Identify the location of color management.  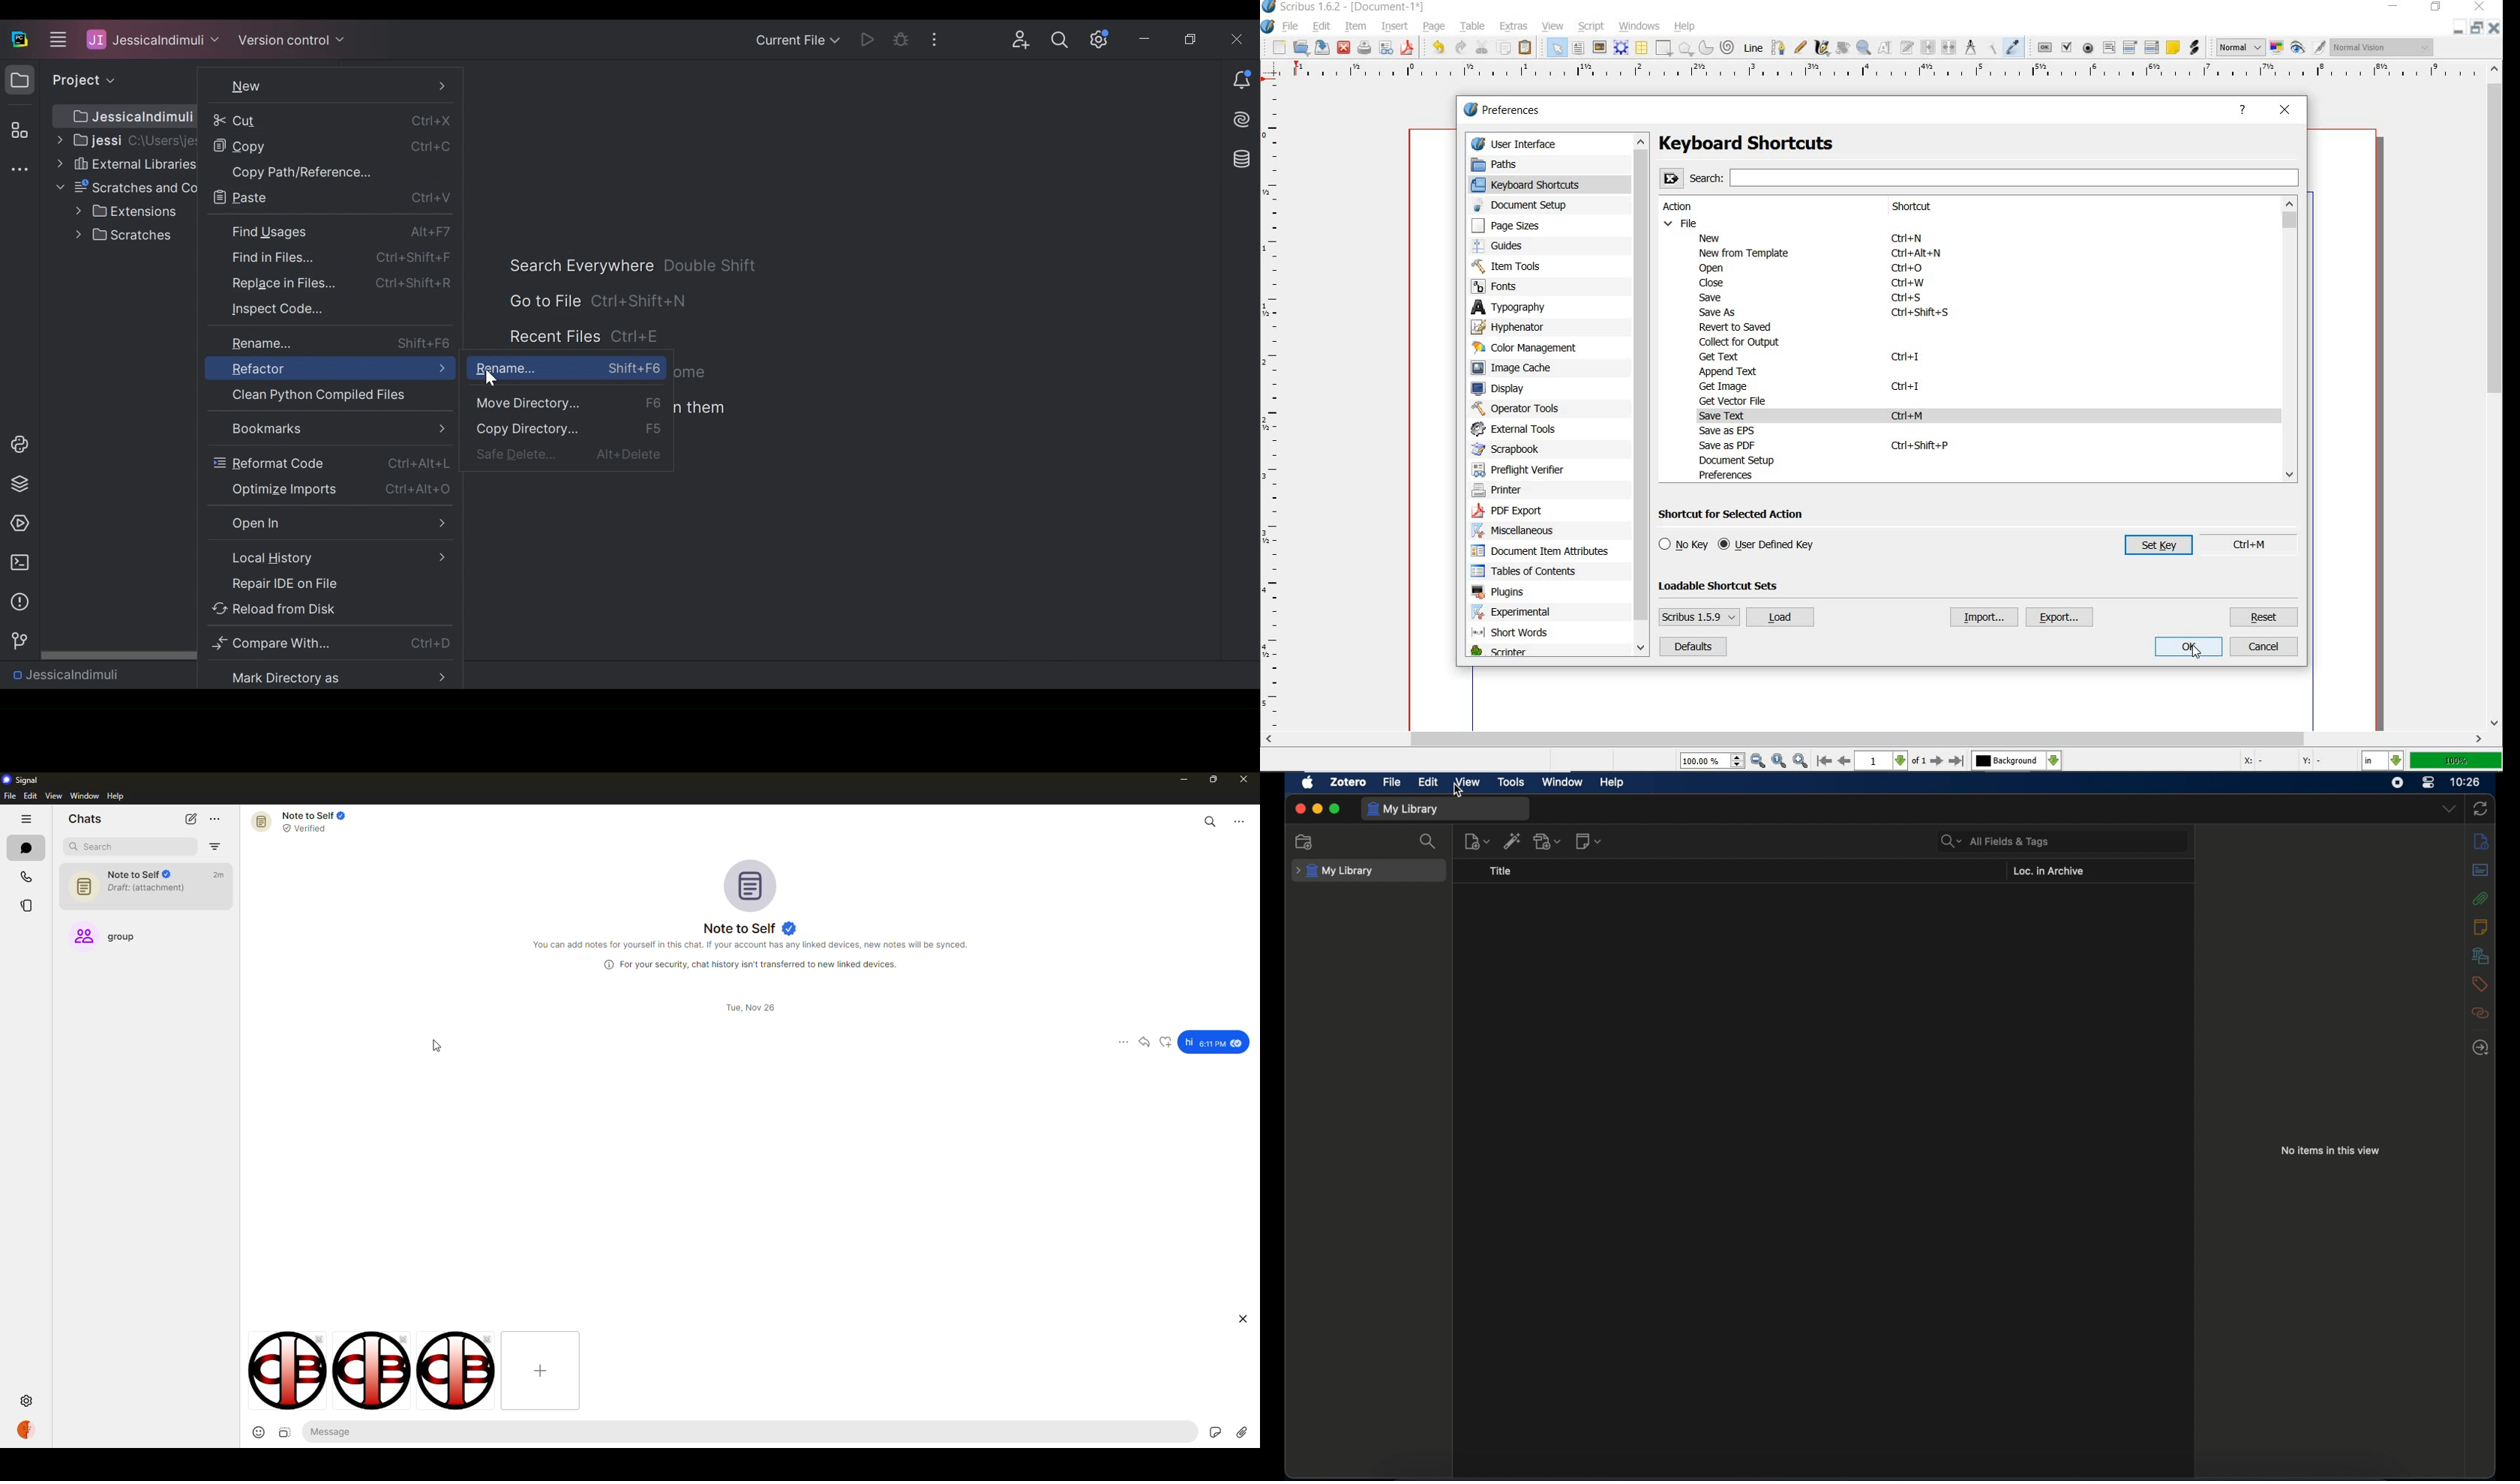
(1530, 348).